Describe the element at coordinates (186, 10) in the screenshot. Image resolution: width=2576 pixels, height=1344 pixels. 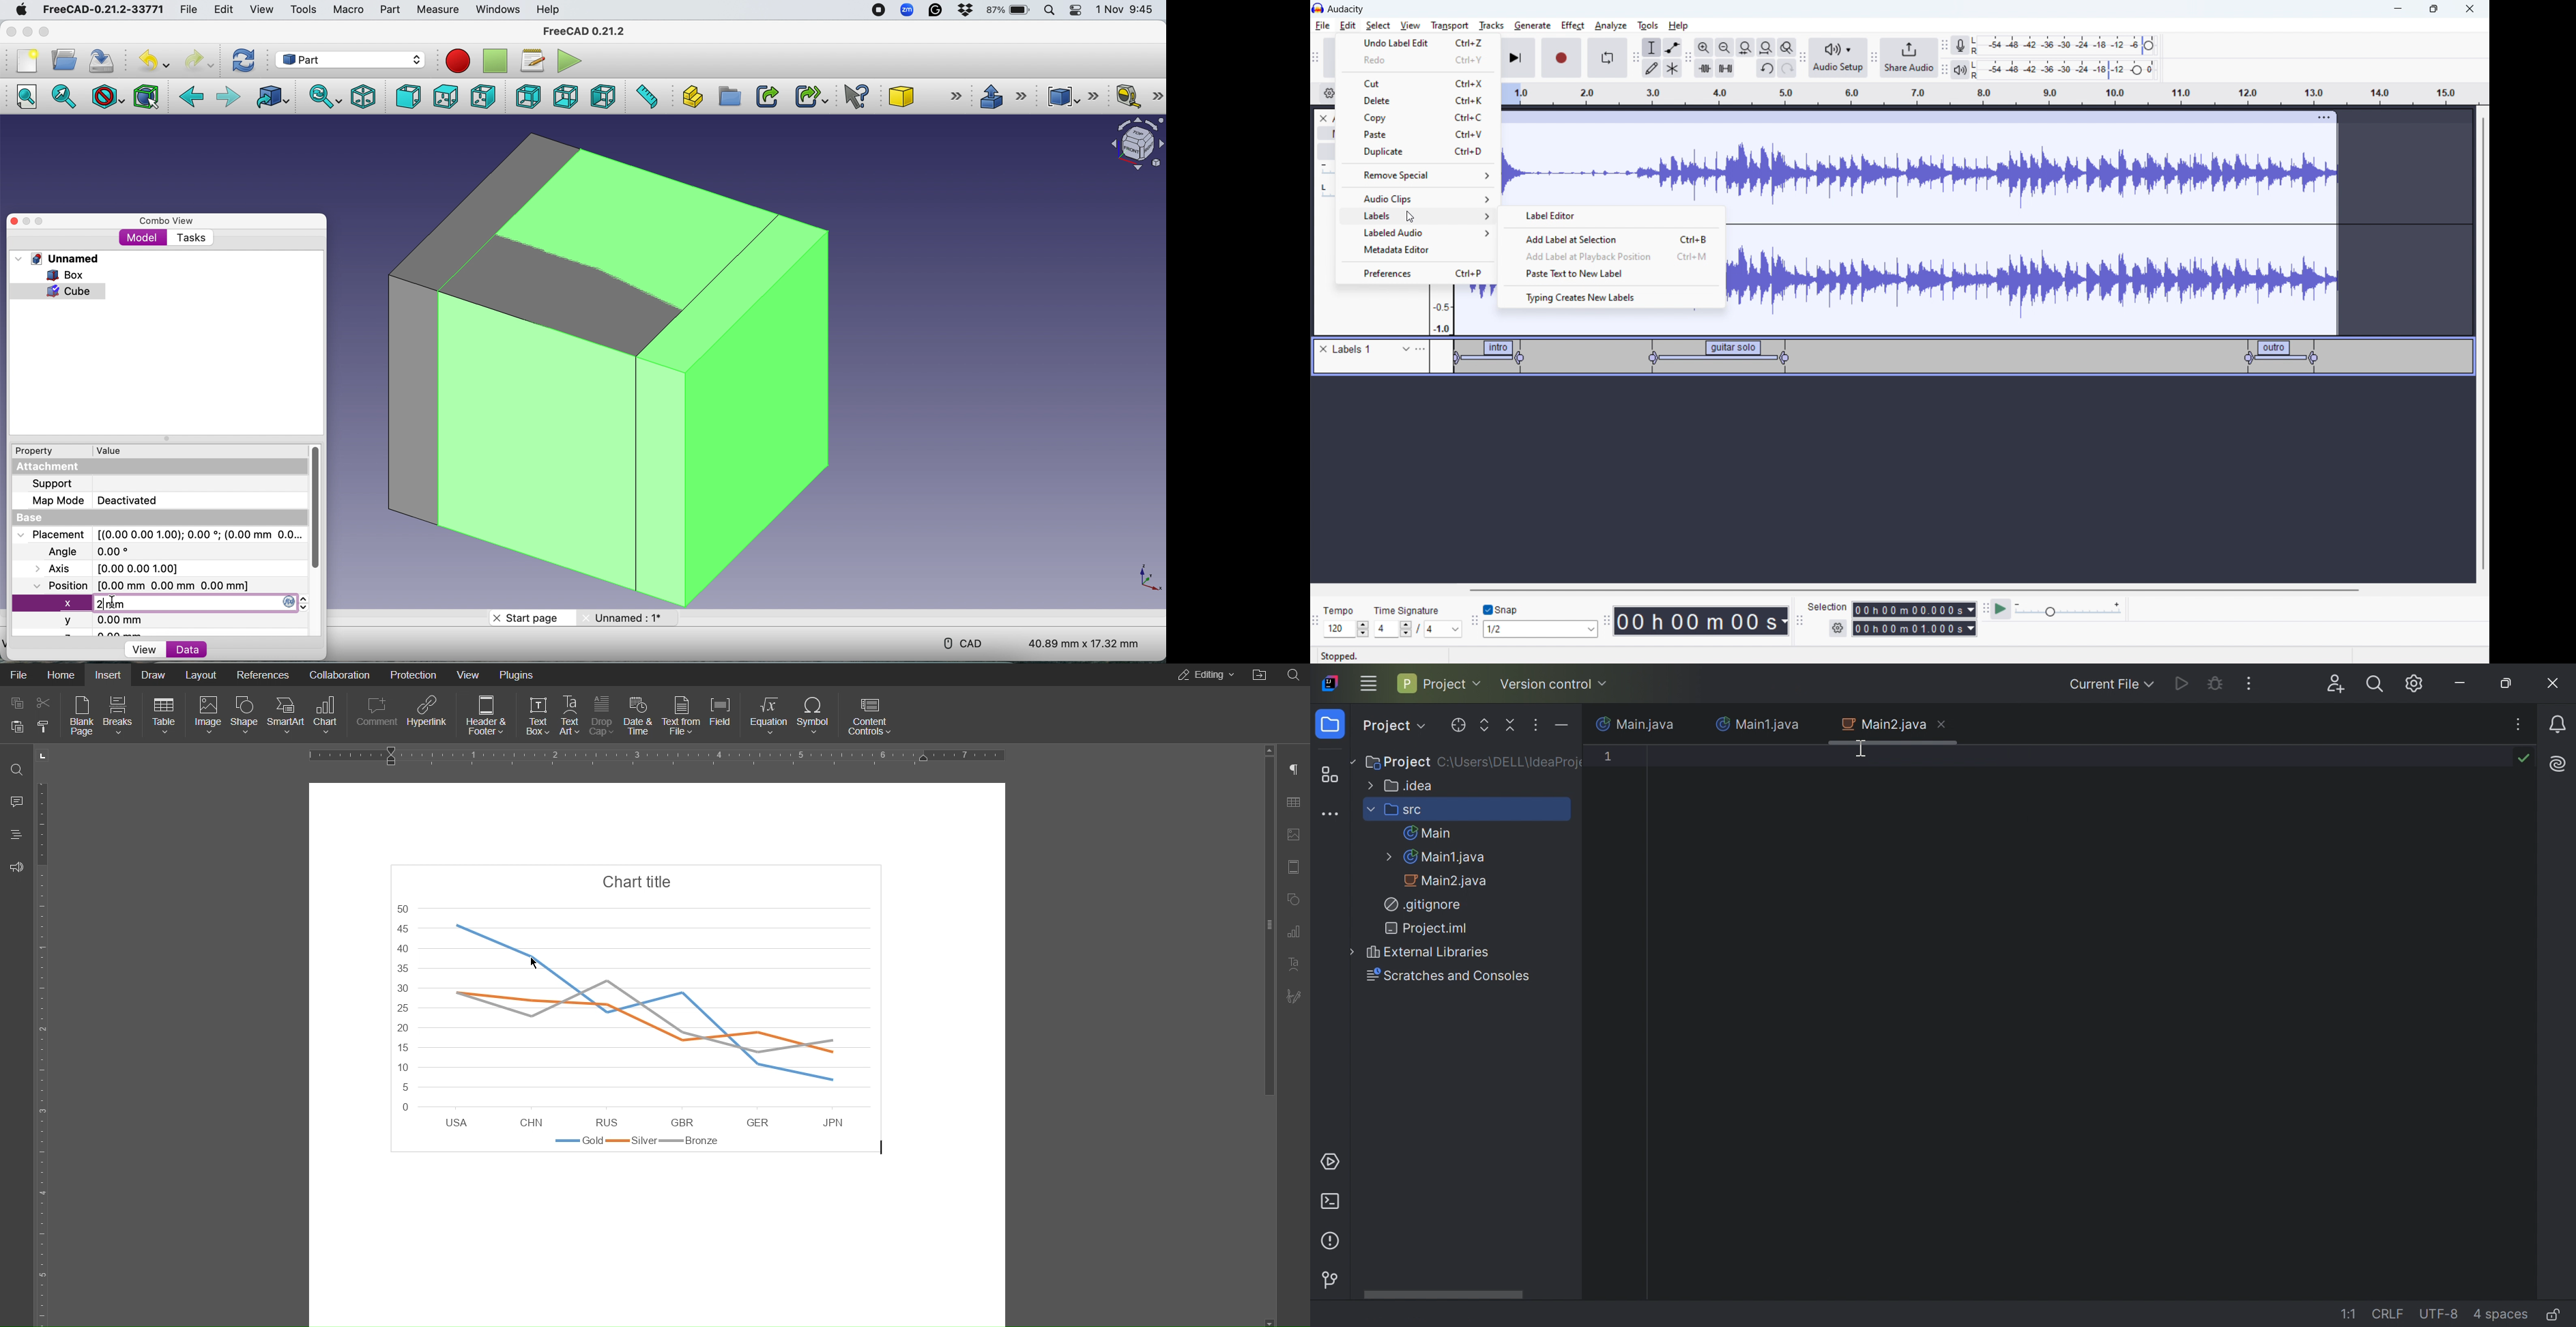
I see `File` at that location.